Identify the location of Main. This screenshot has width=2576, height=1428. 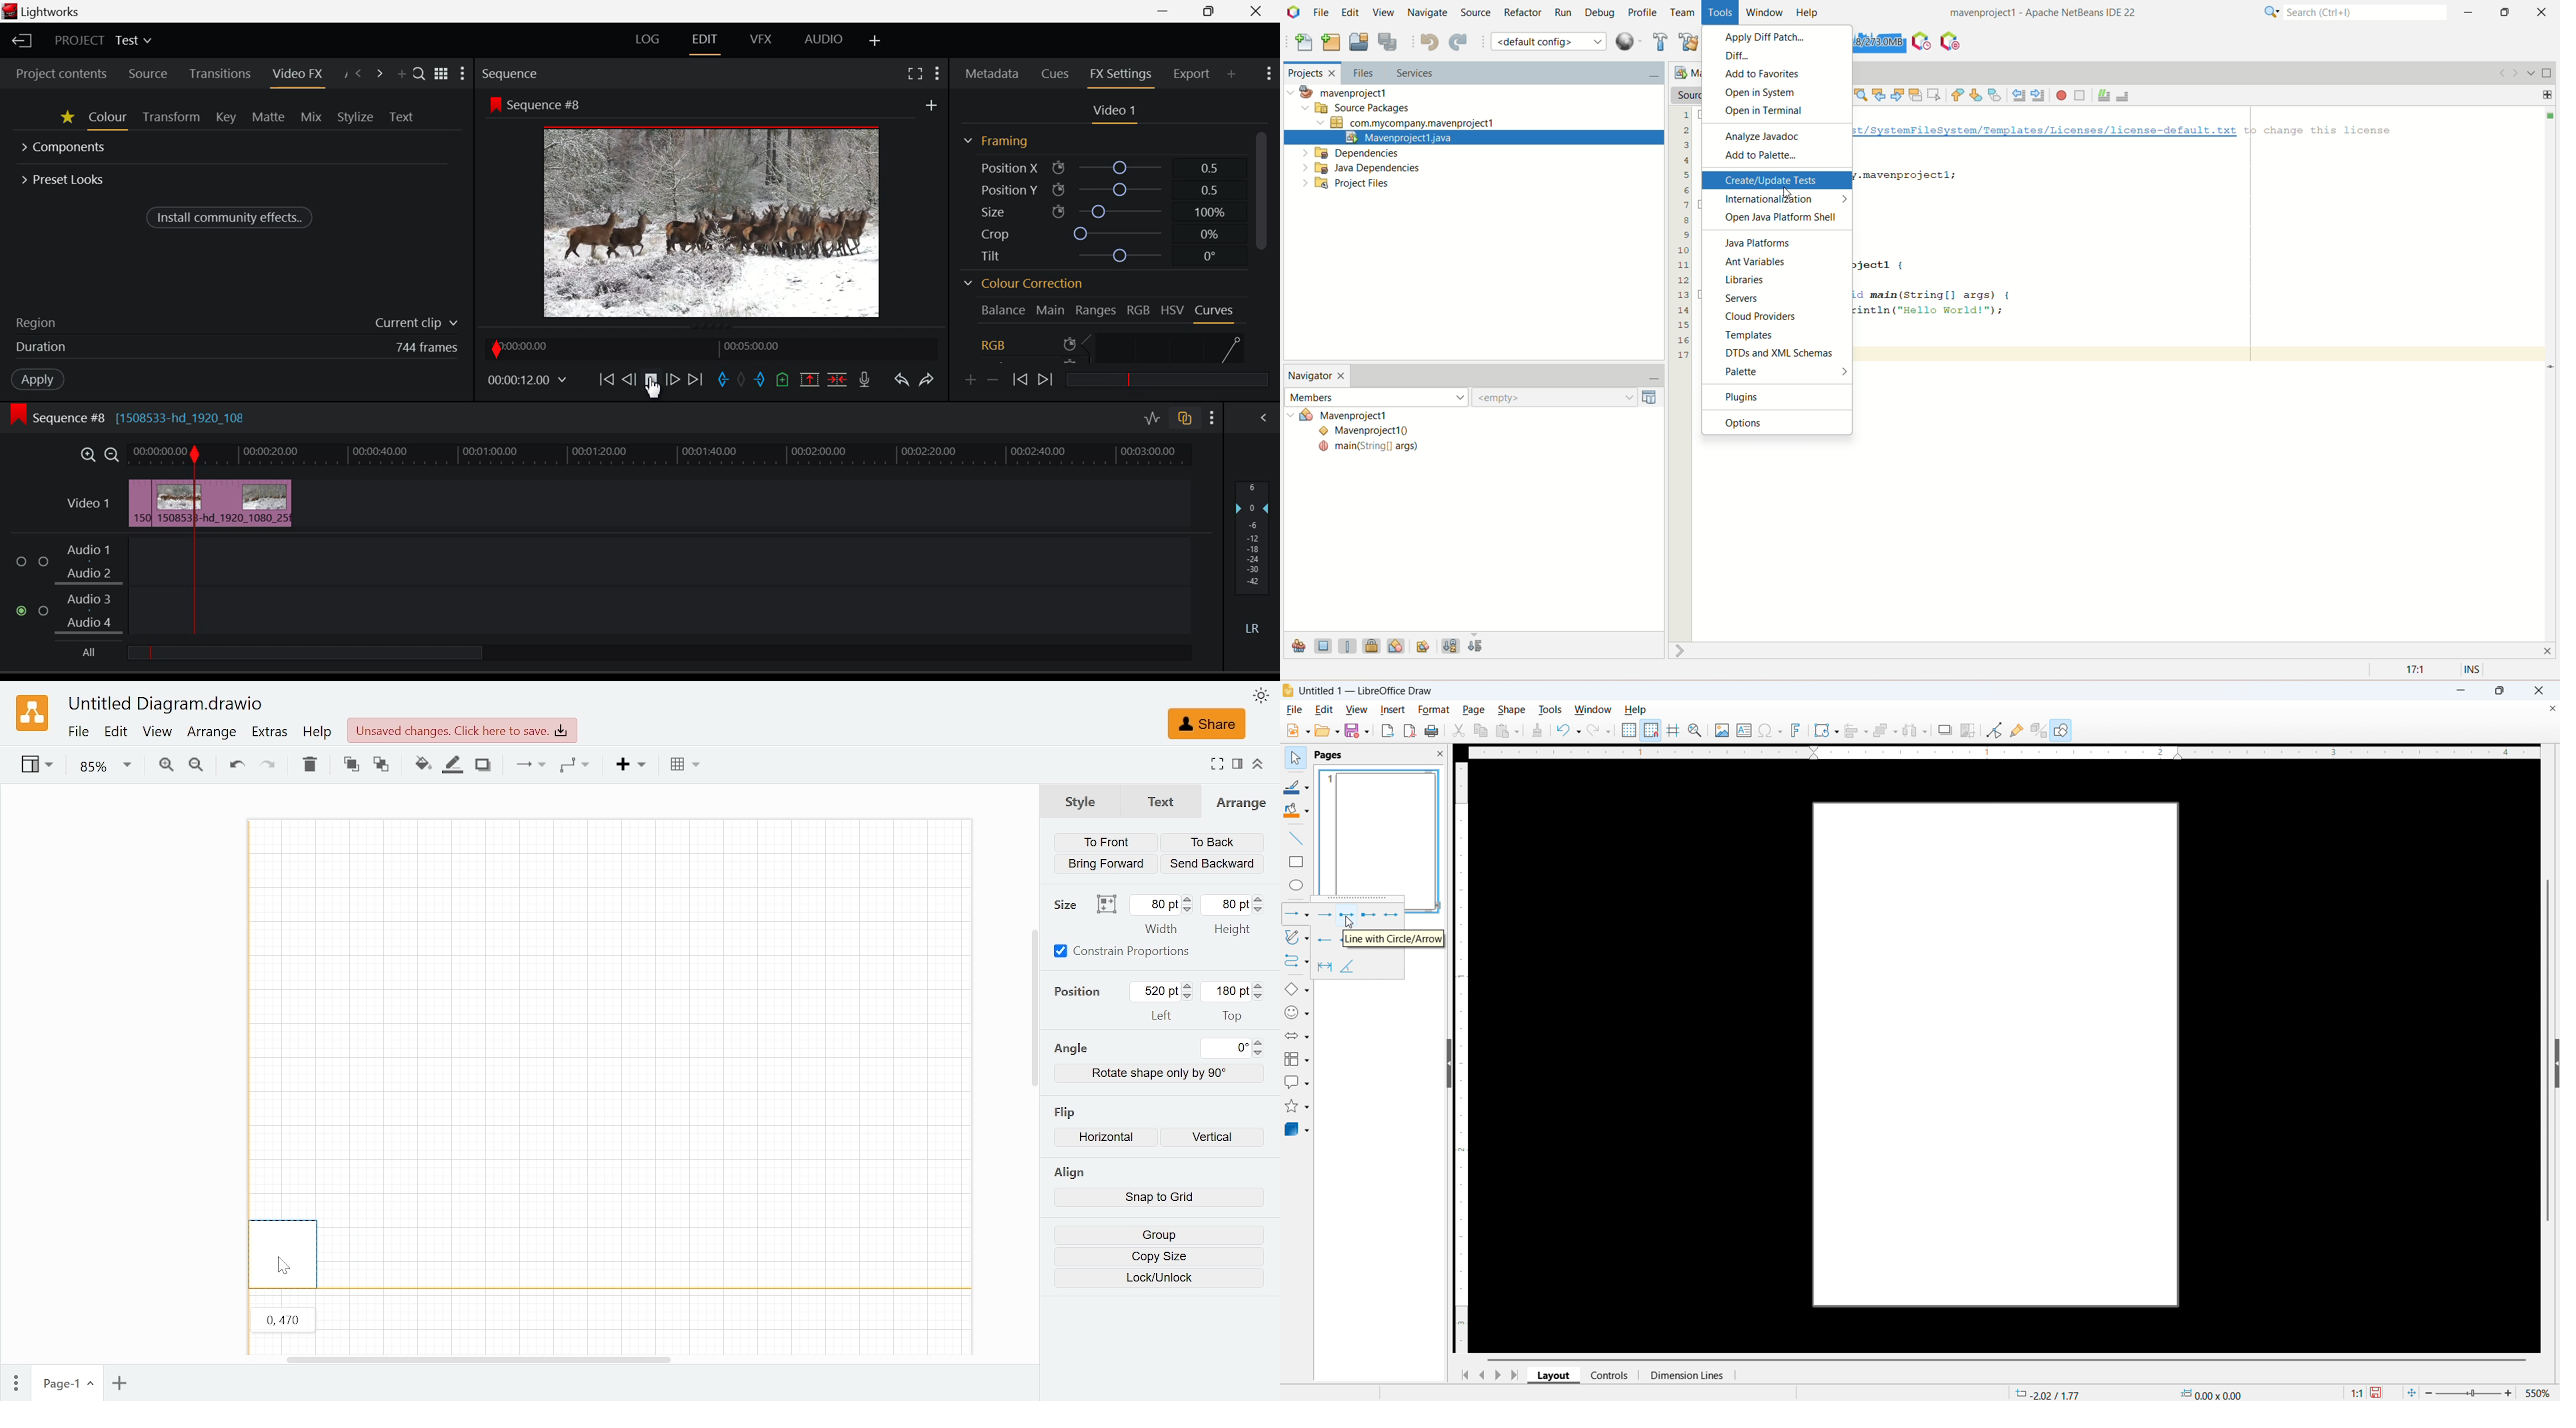
(1051, 309).